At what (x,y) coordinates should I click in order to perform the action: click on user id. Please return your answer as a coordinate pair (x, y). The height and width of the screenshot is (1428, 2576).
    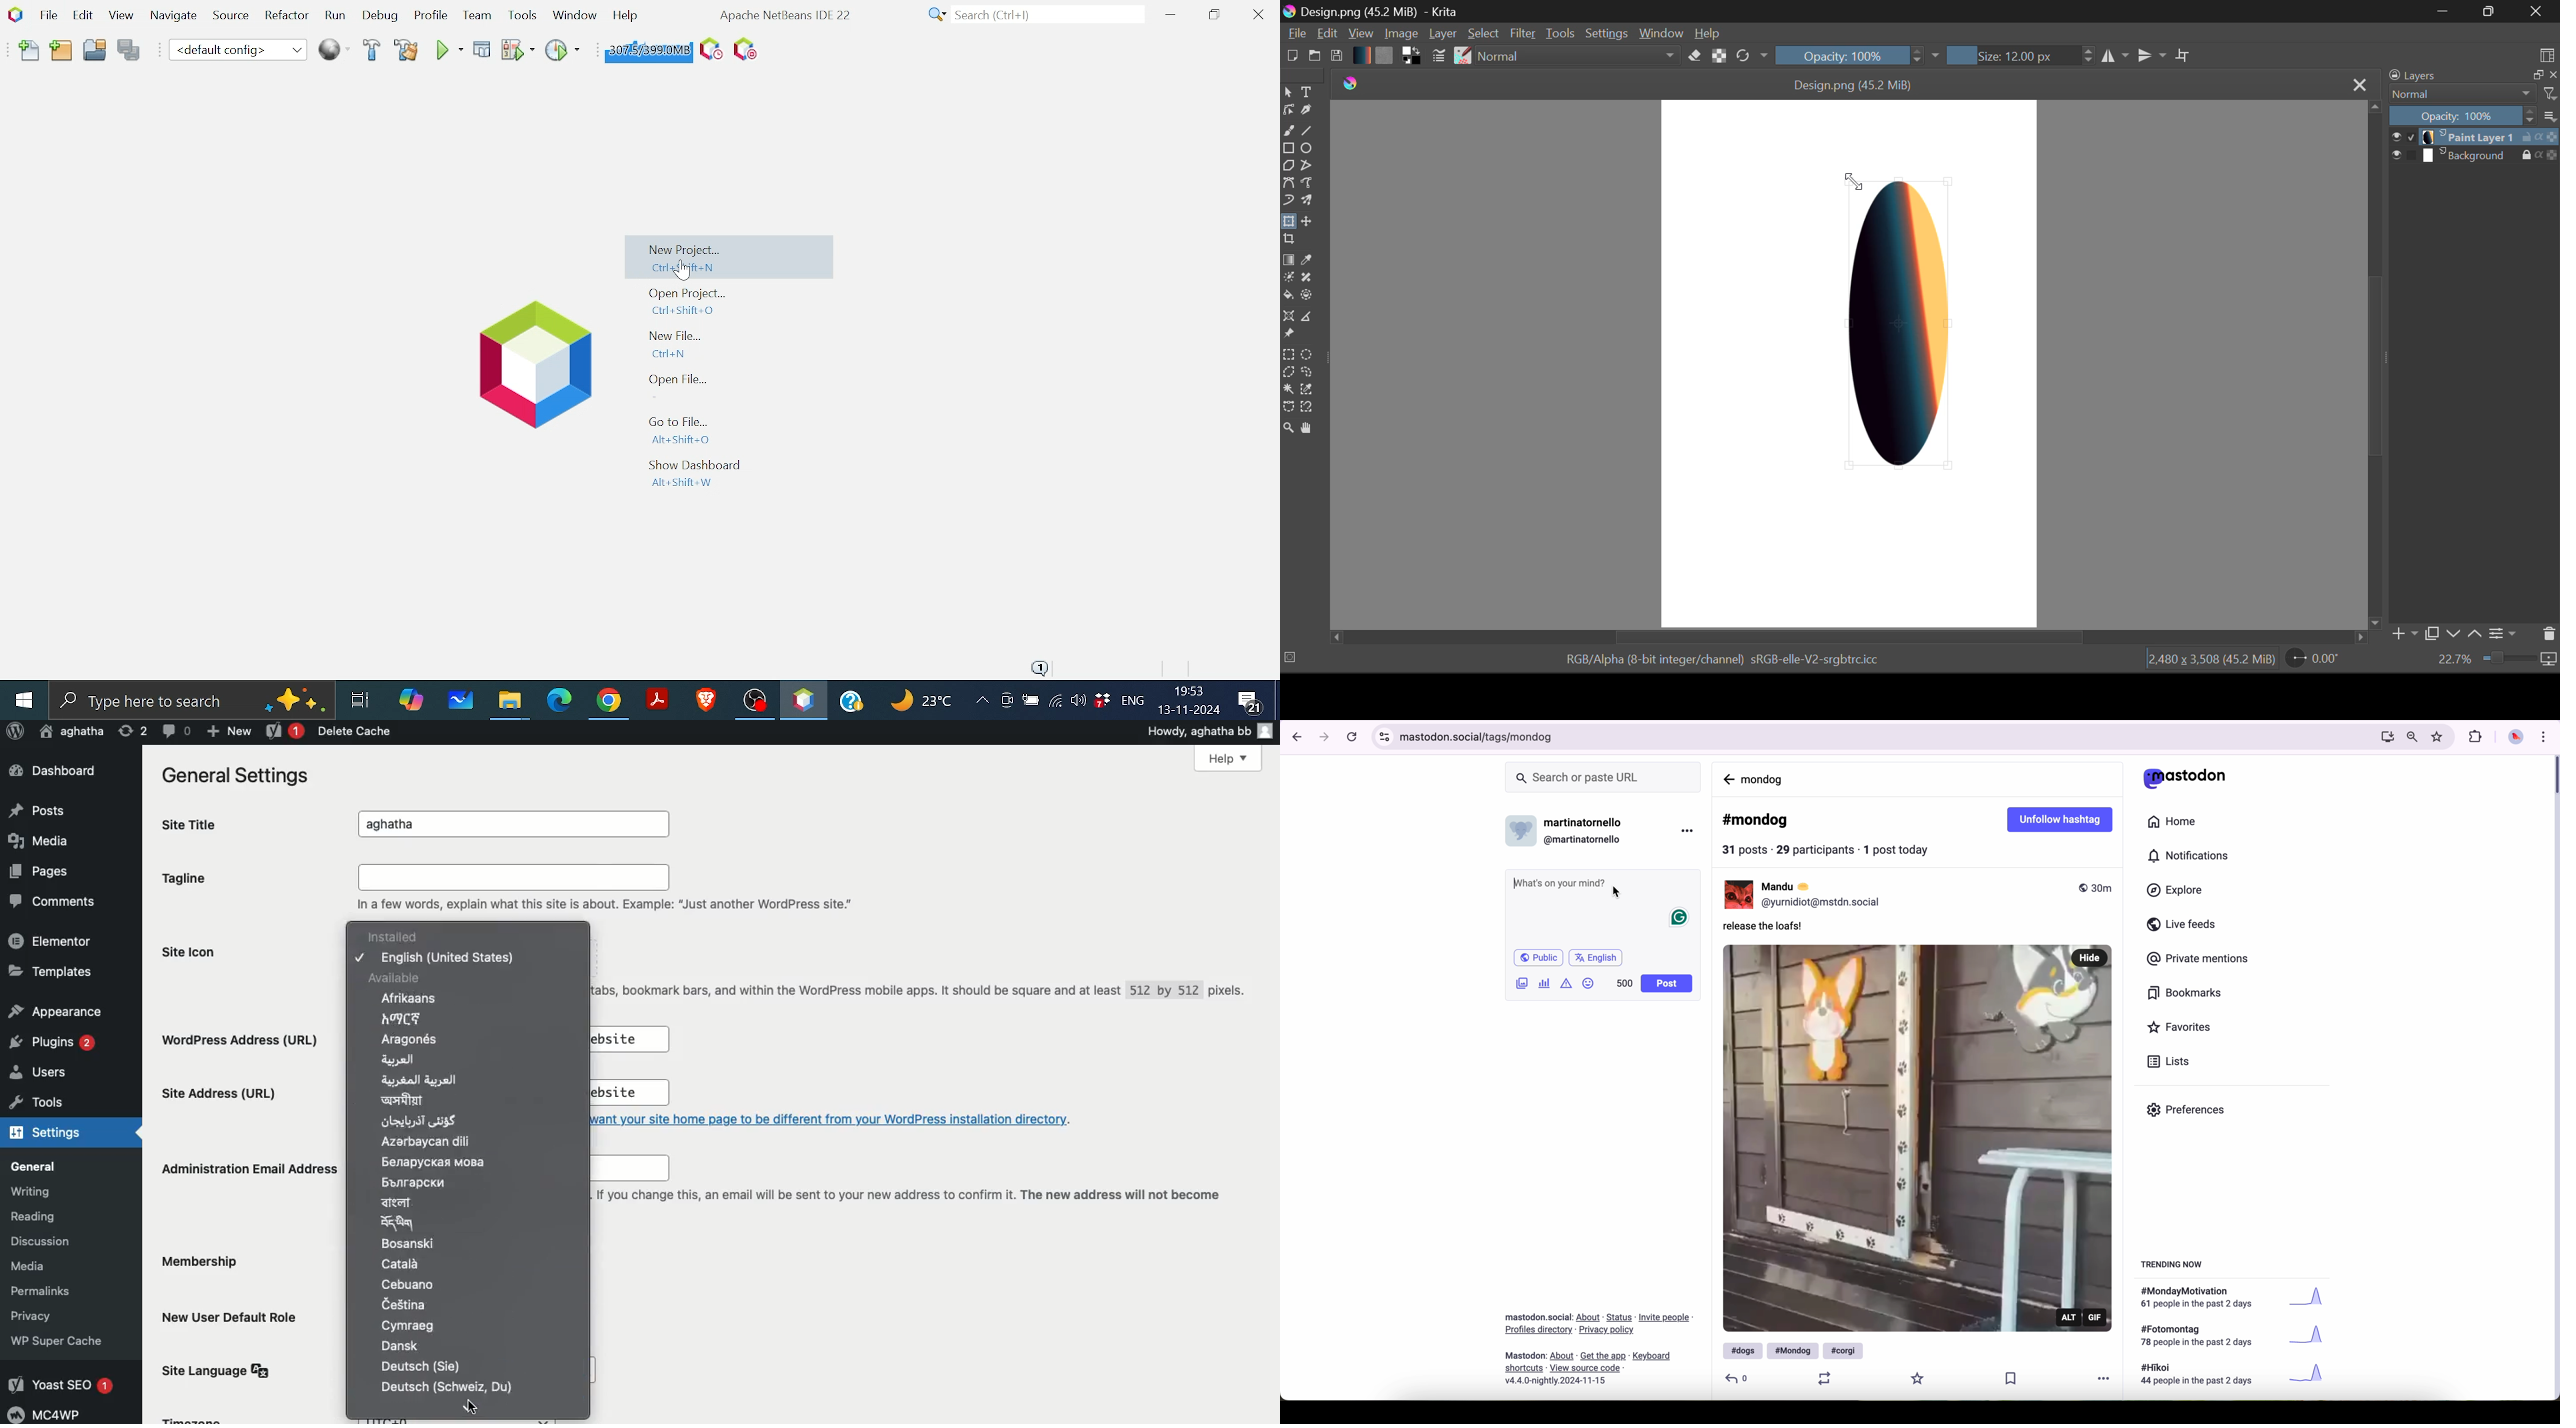
    Looking at the image, I should click on (1586, 840).